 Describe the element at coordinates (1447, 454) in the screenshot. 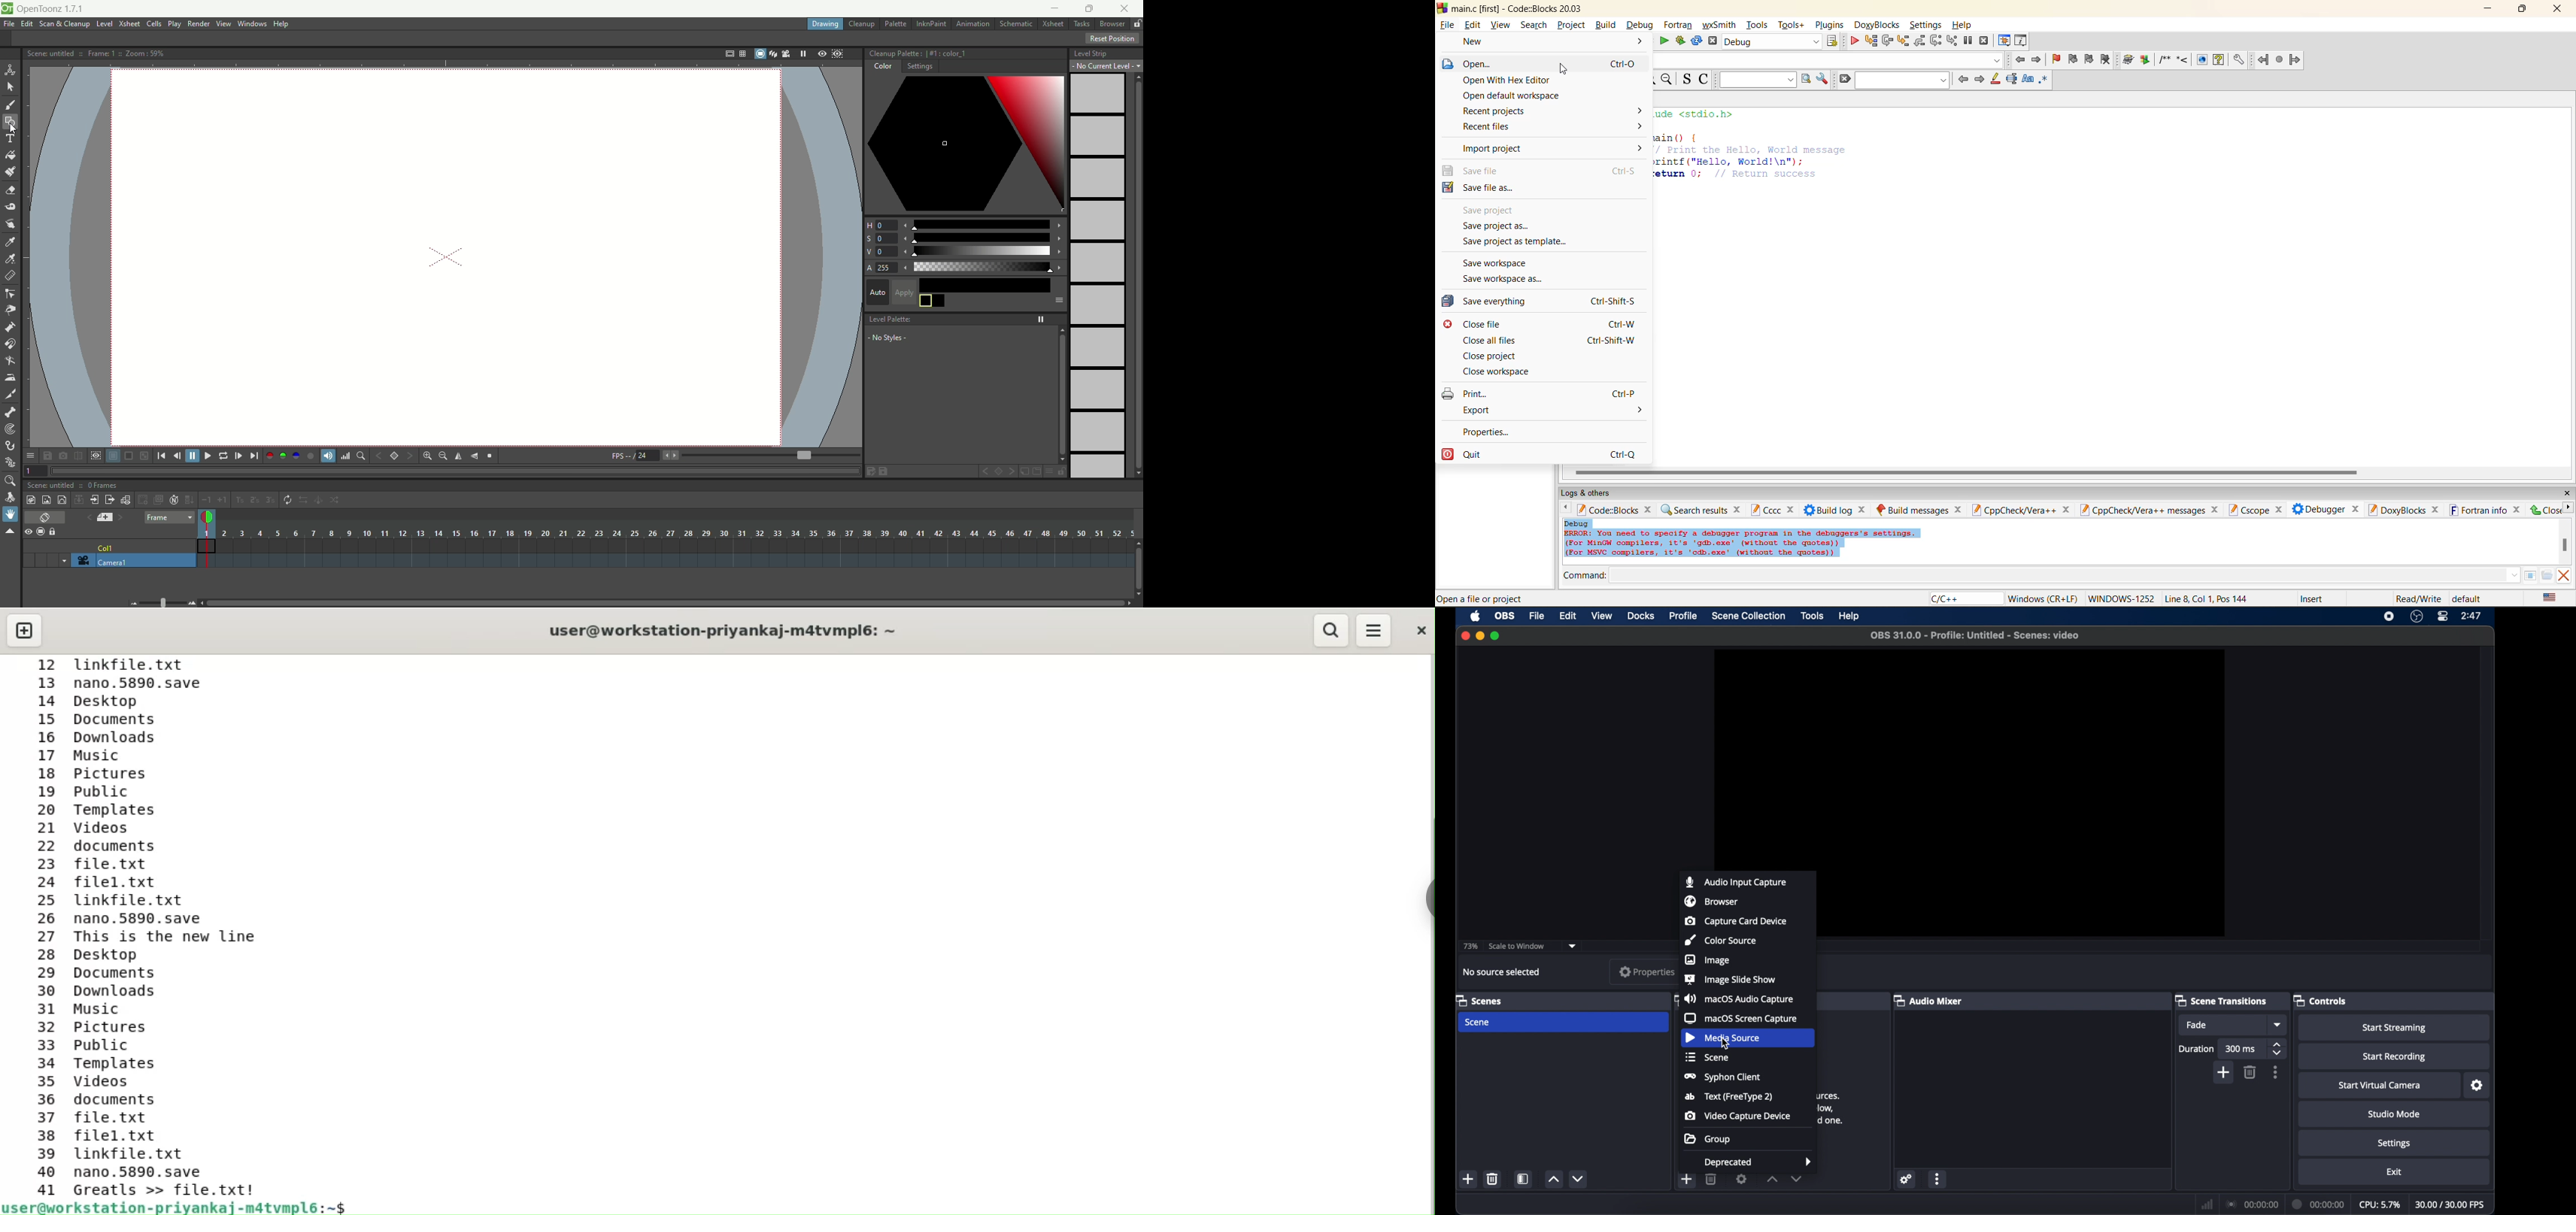

I see `quit icon` at that location.